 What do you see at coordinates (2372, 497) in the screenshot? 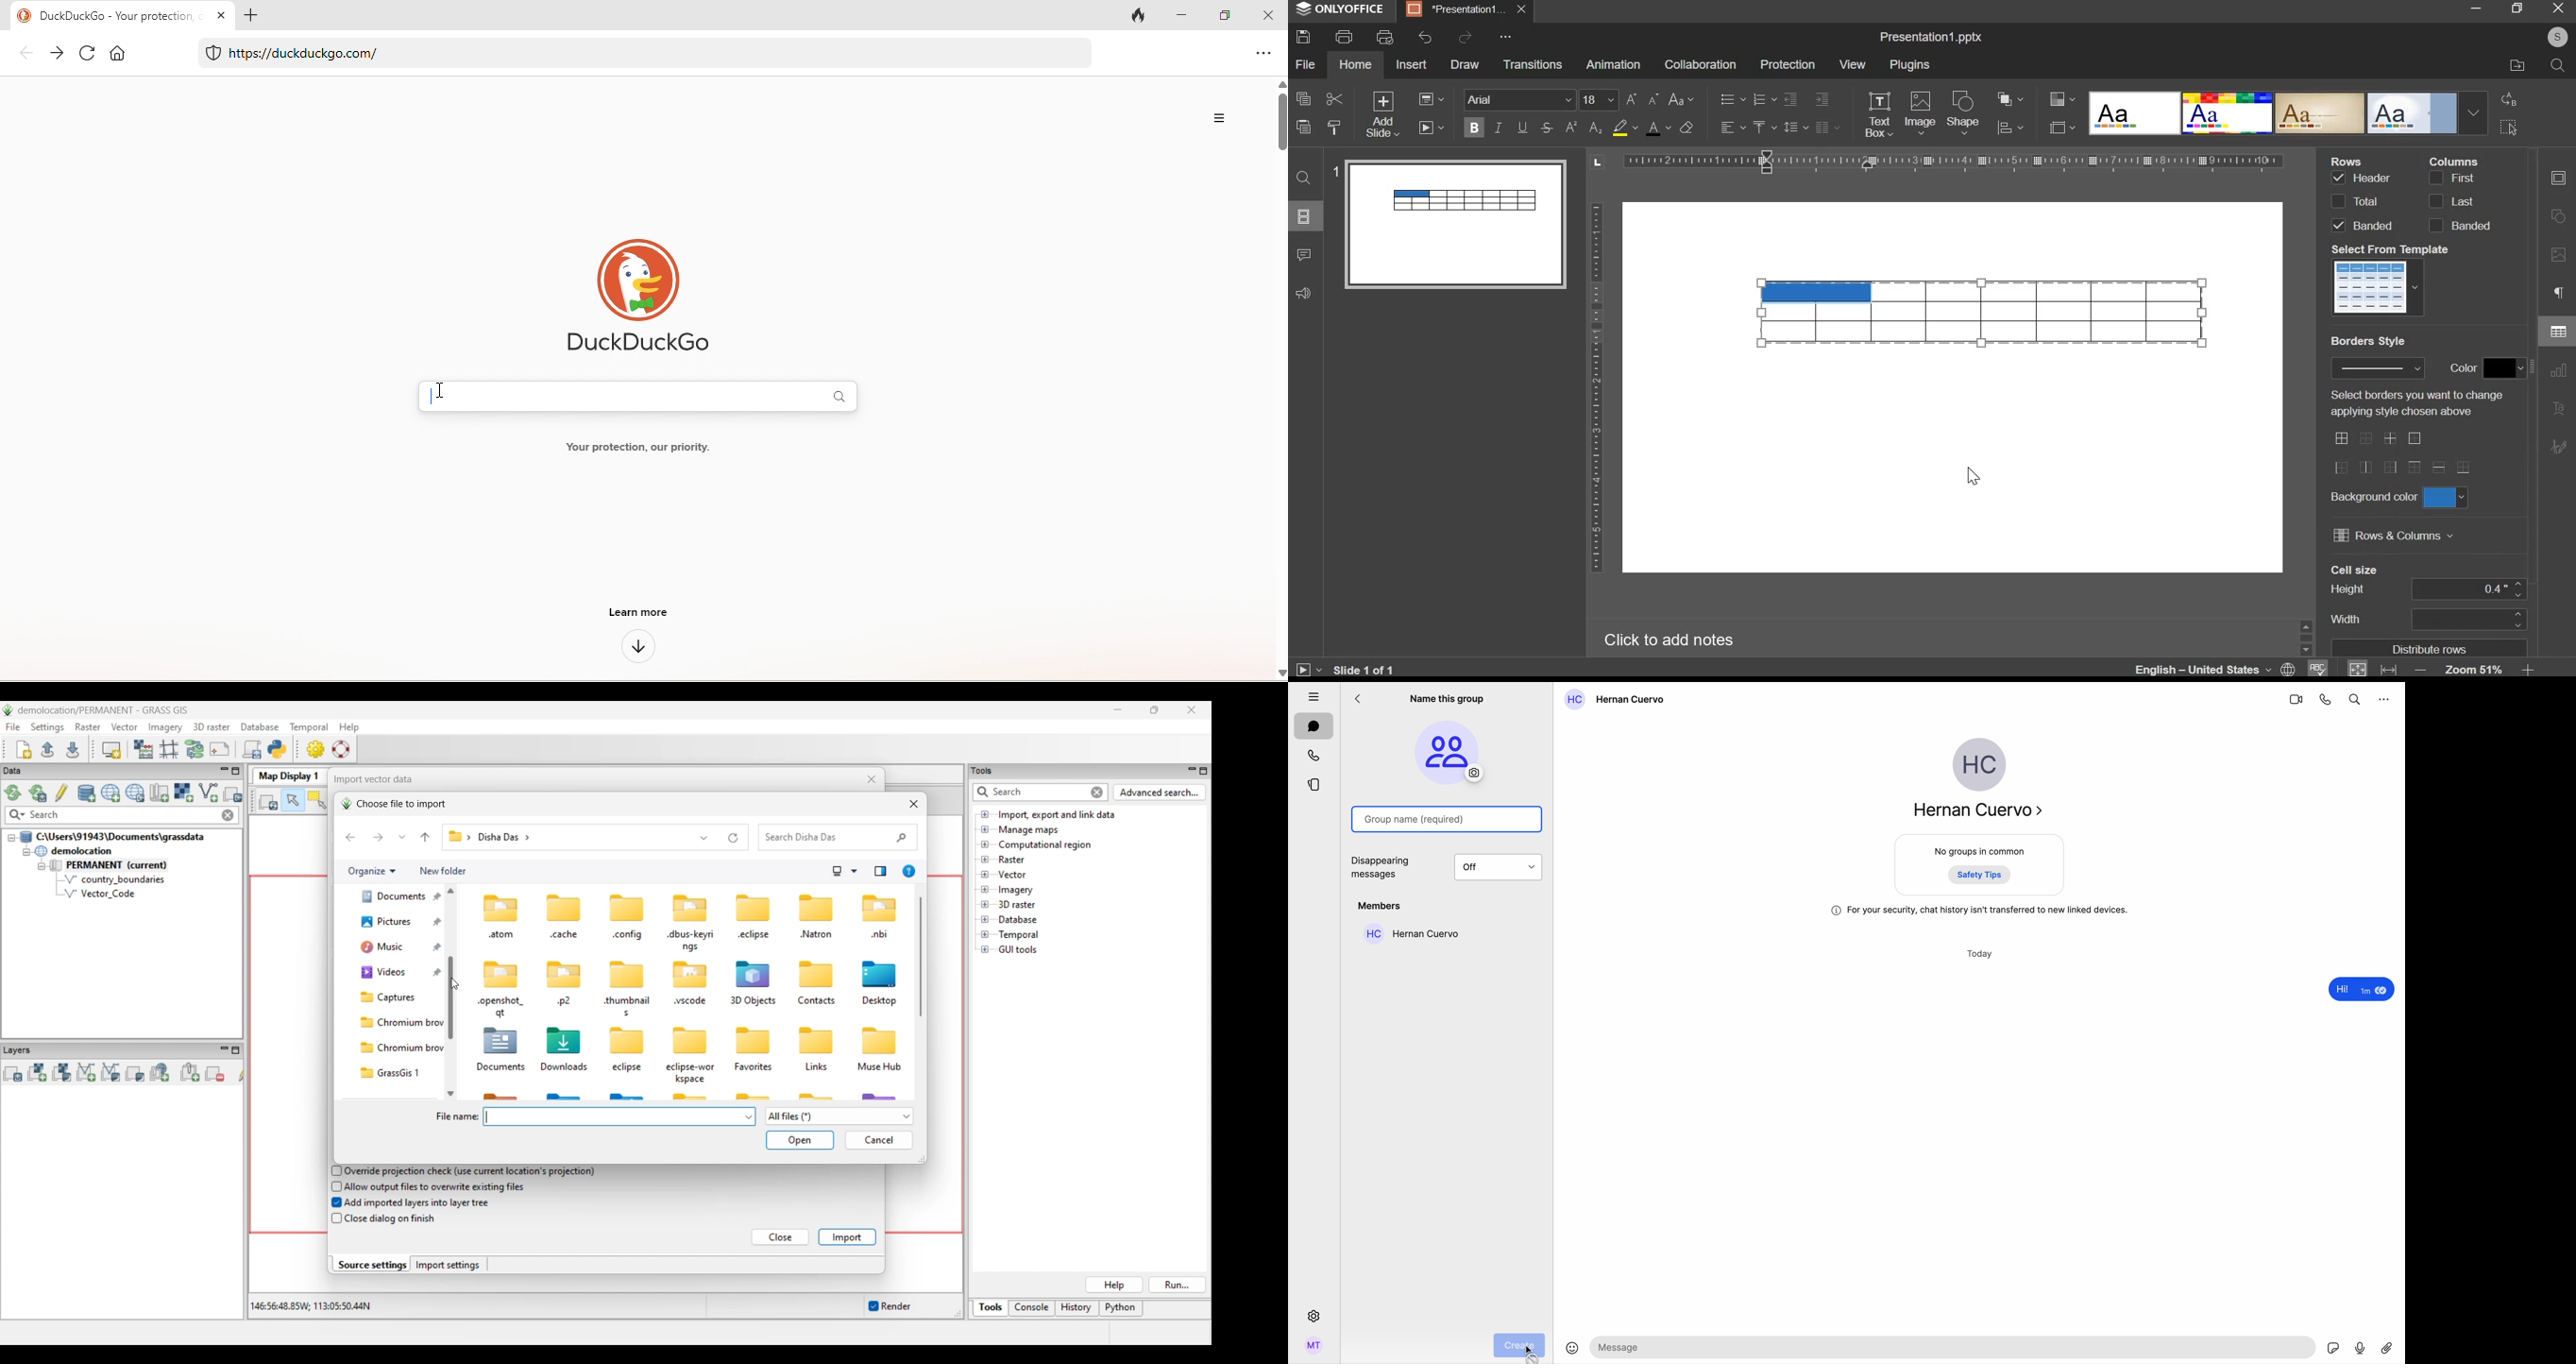
I see `Background color` at bounding box center [2372, 497].